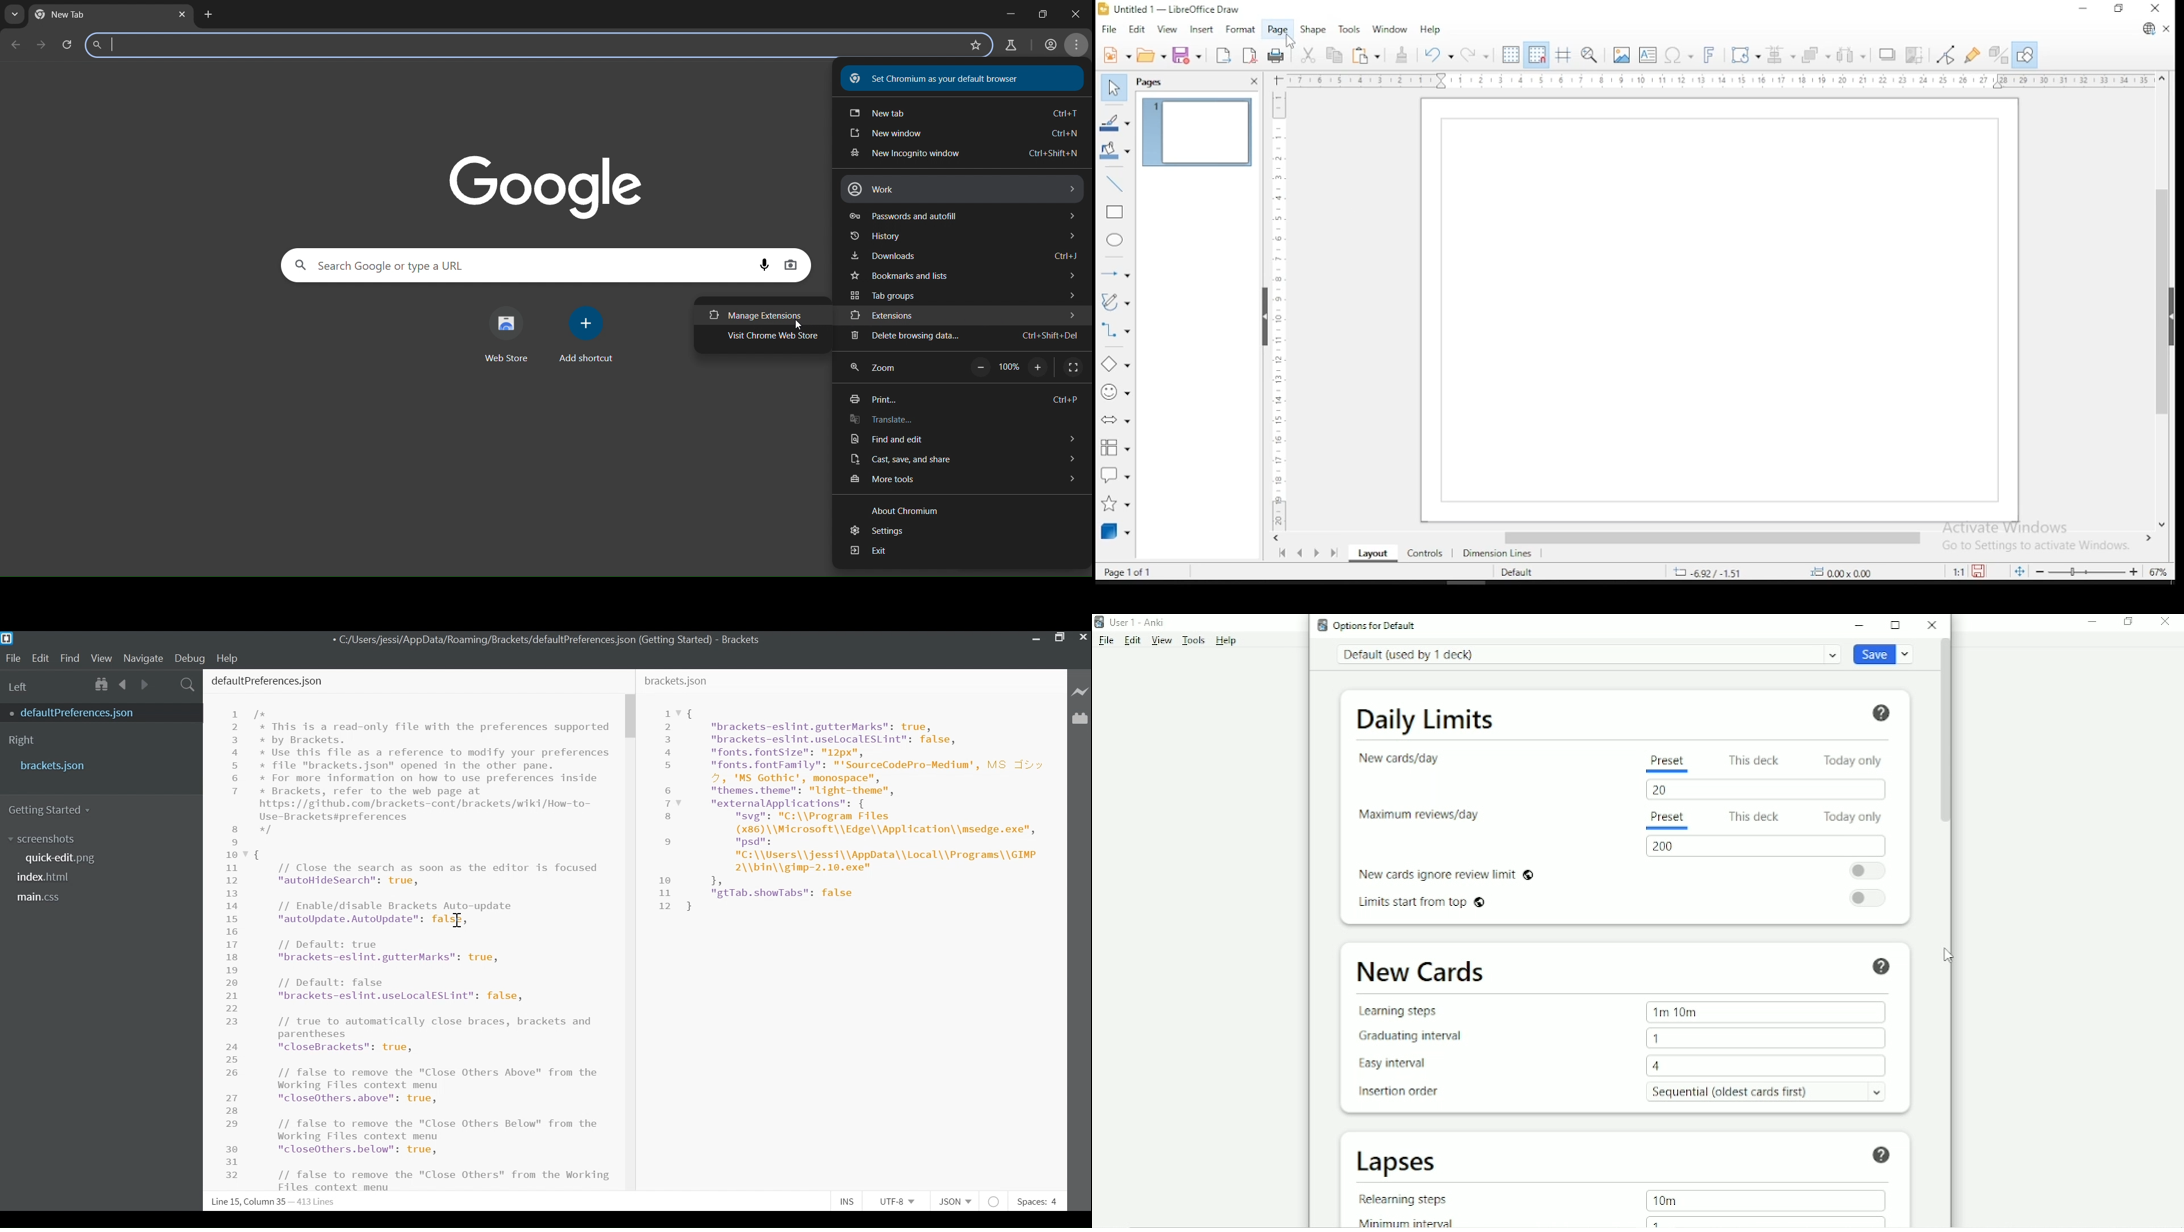  Describe the element at coordinates (43, 46) in the screenshot. I see `go forward one page` at that location.